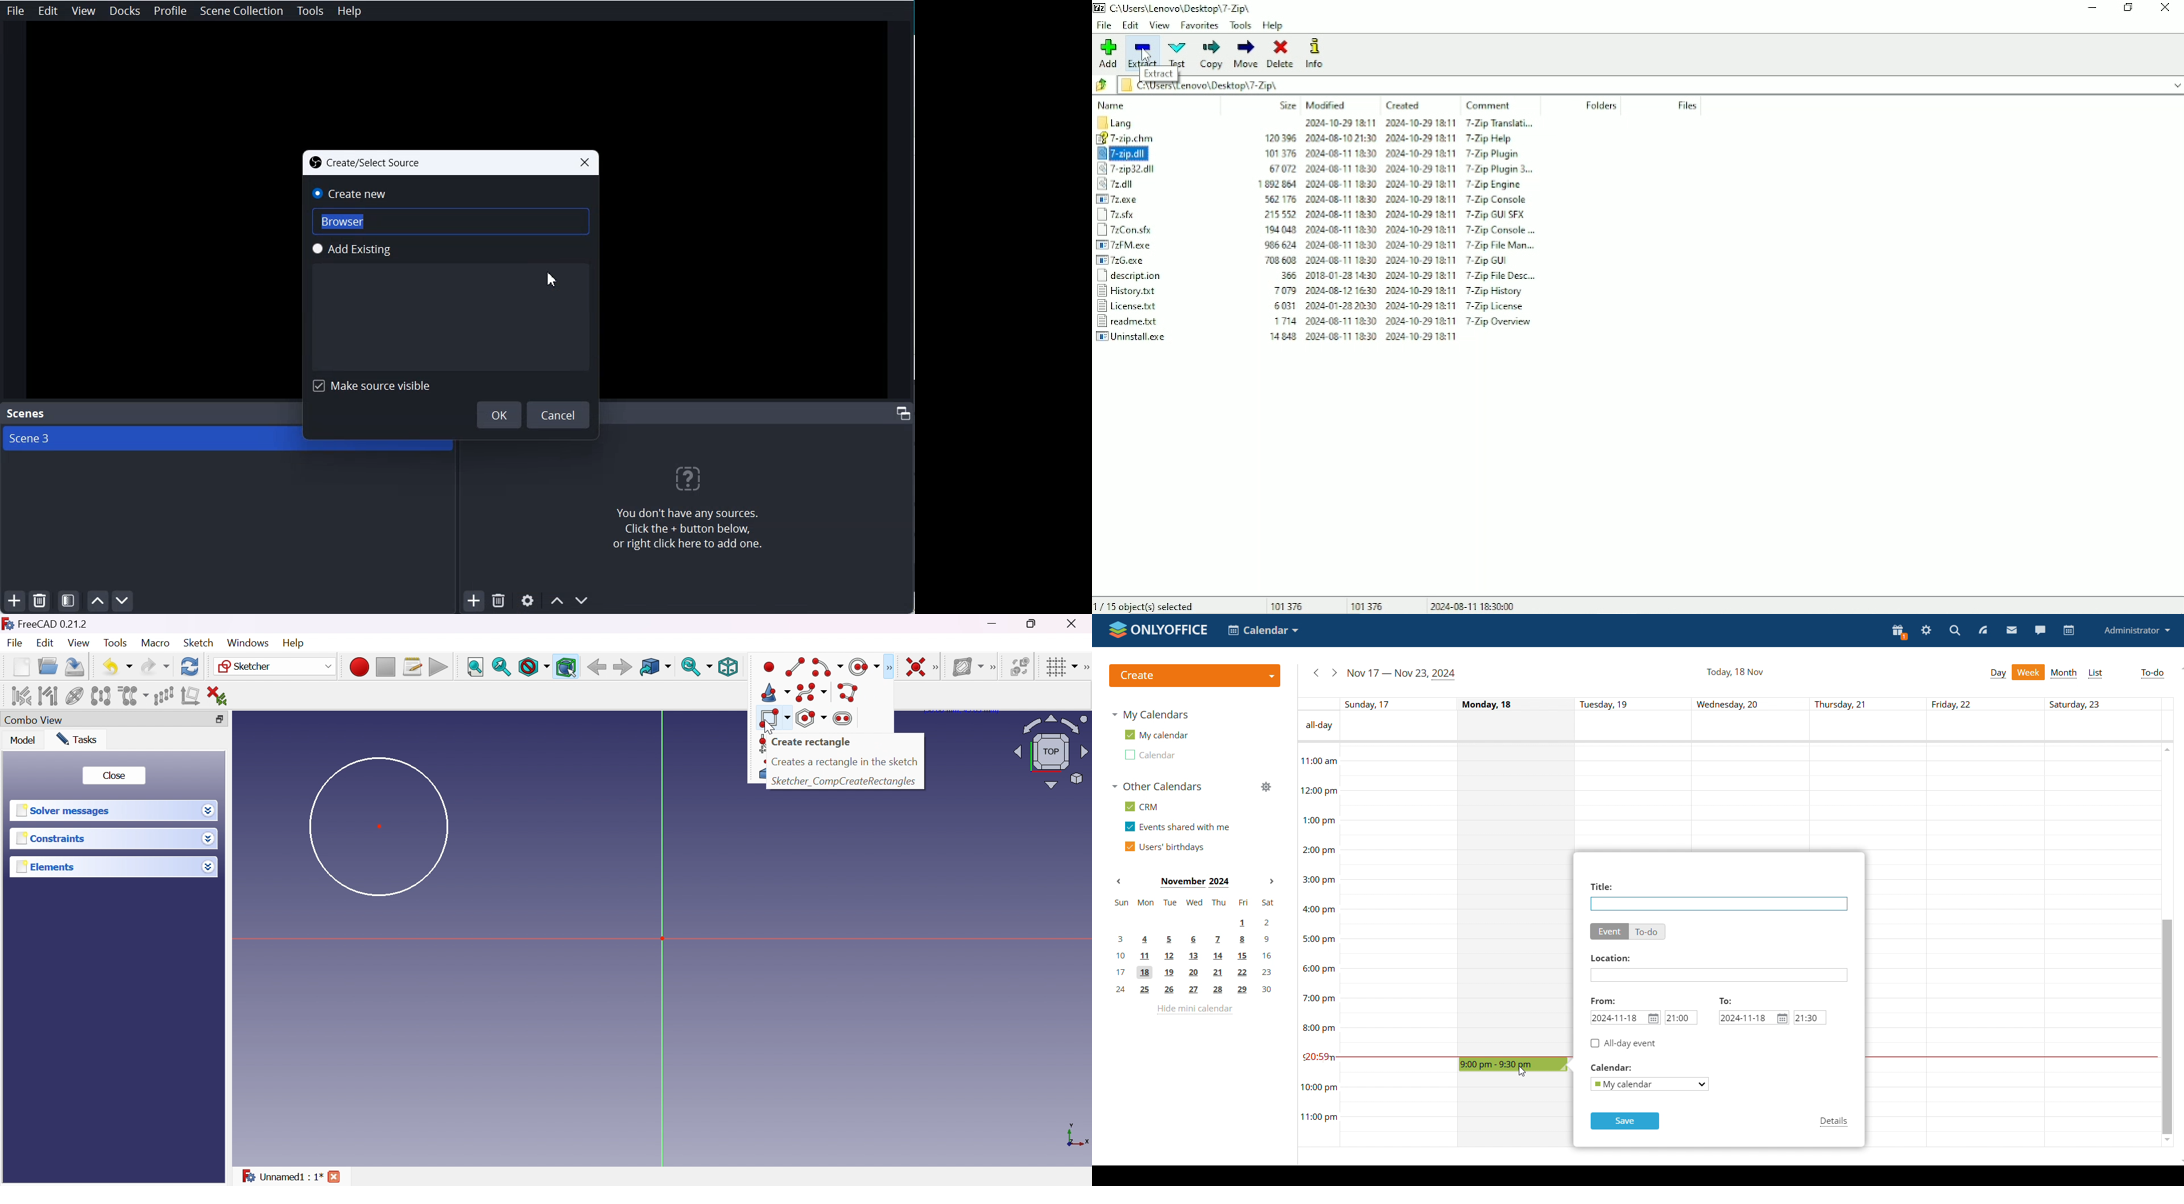 The width and height of the screenshot is (2184, 1204). I want to click on You don't have any sources. Click the + button below or right click here to add one, so click(686, 504).